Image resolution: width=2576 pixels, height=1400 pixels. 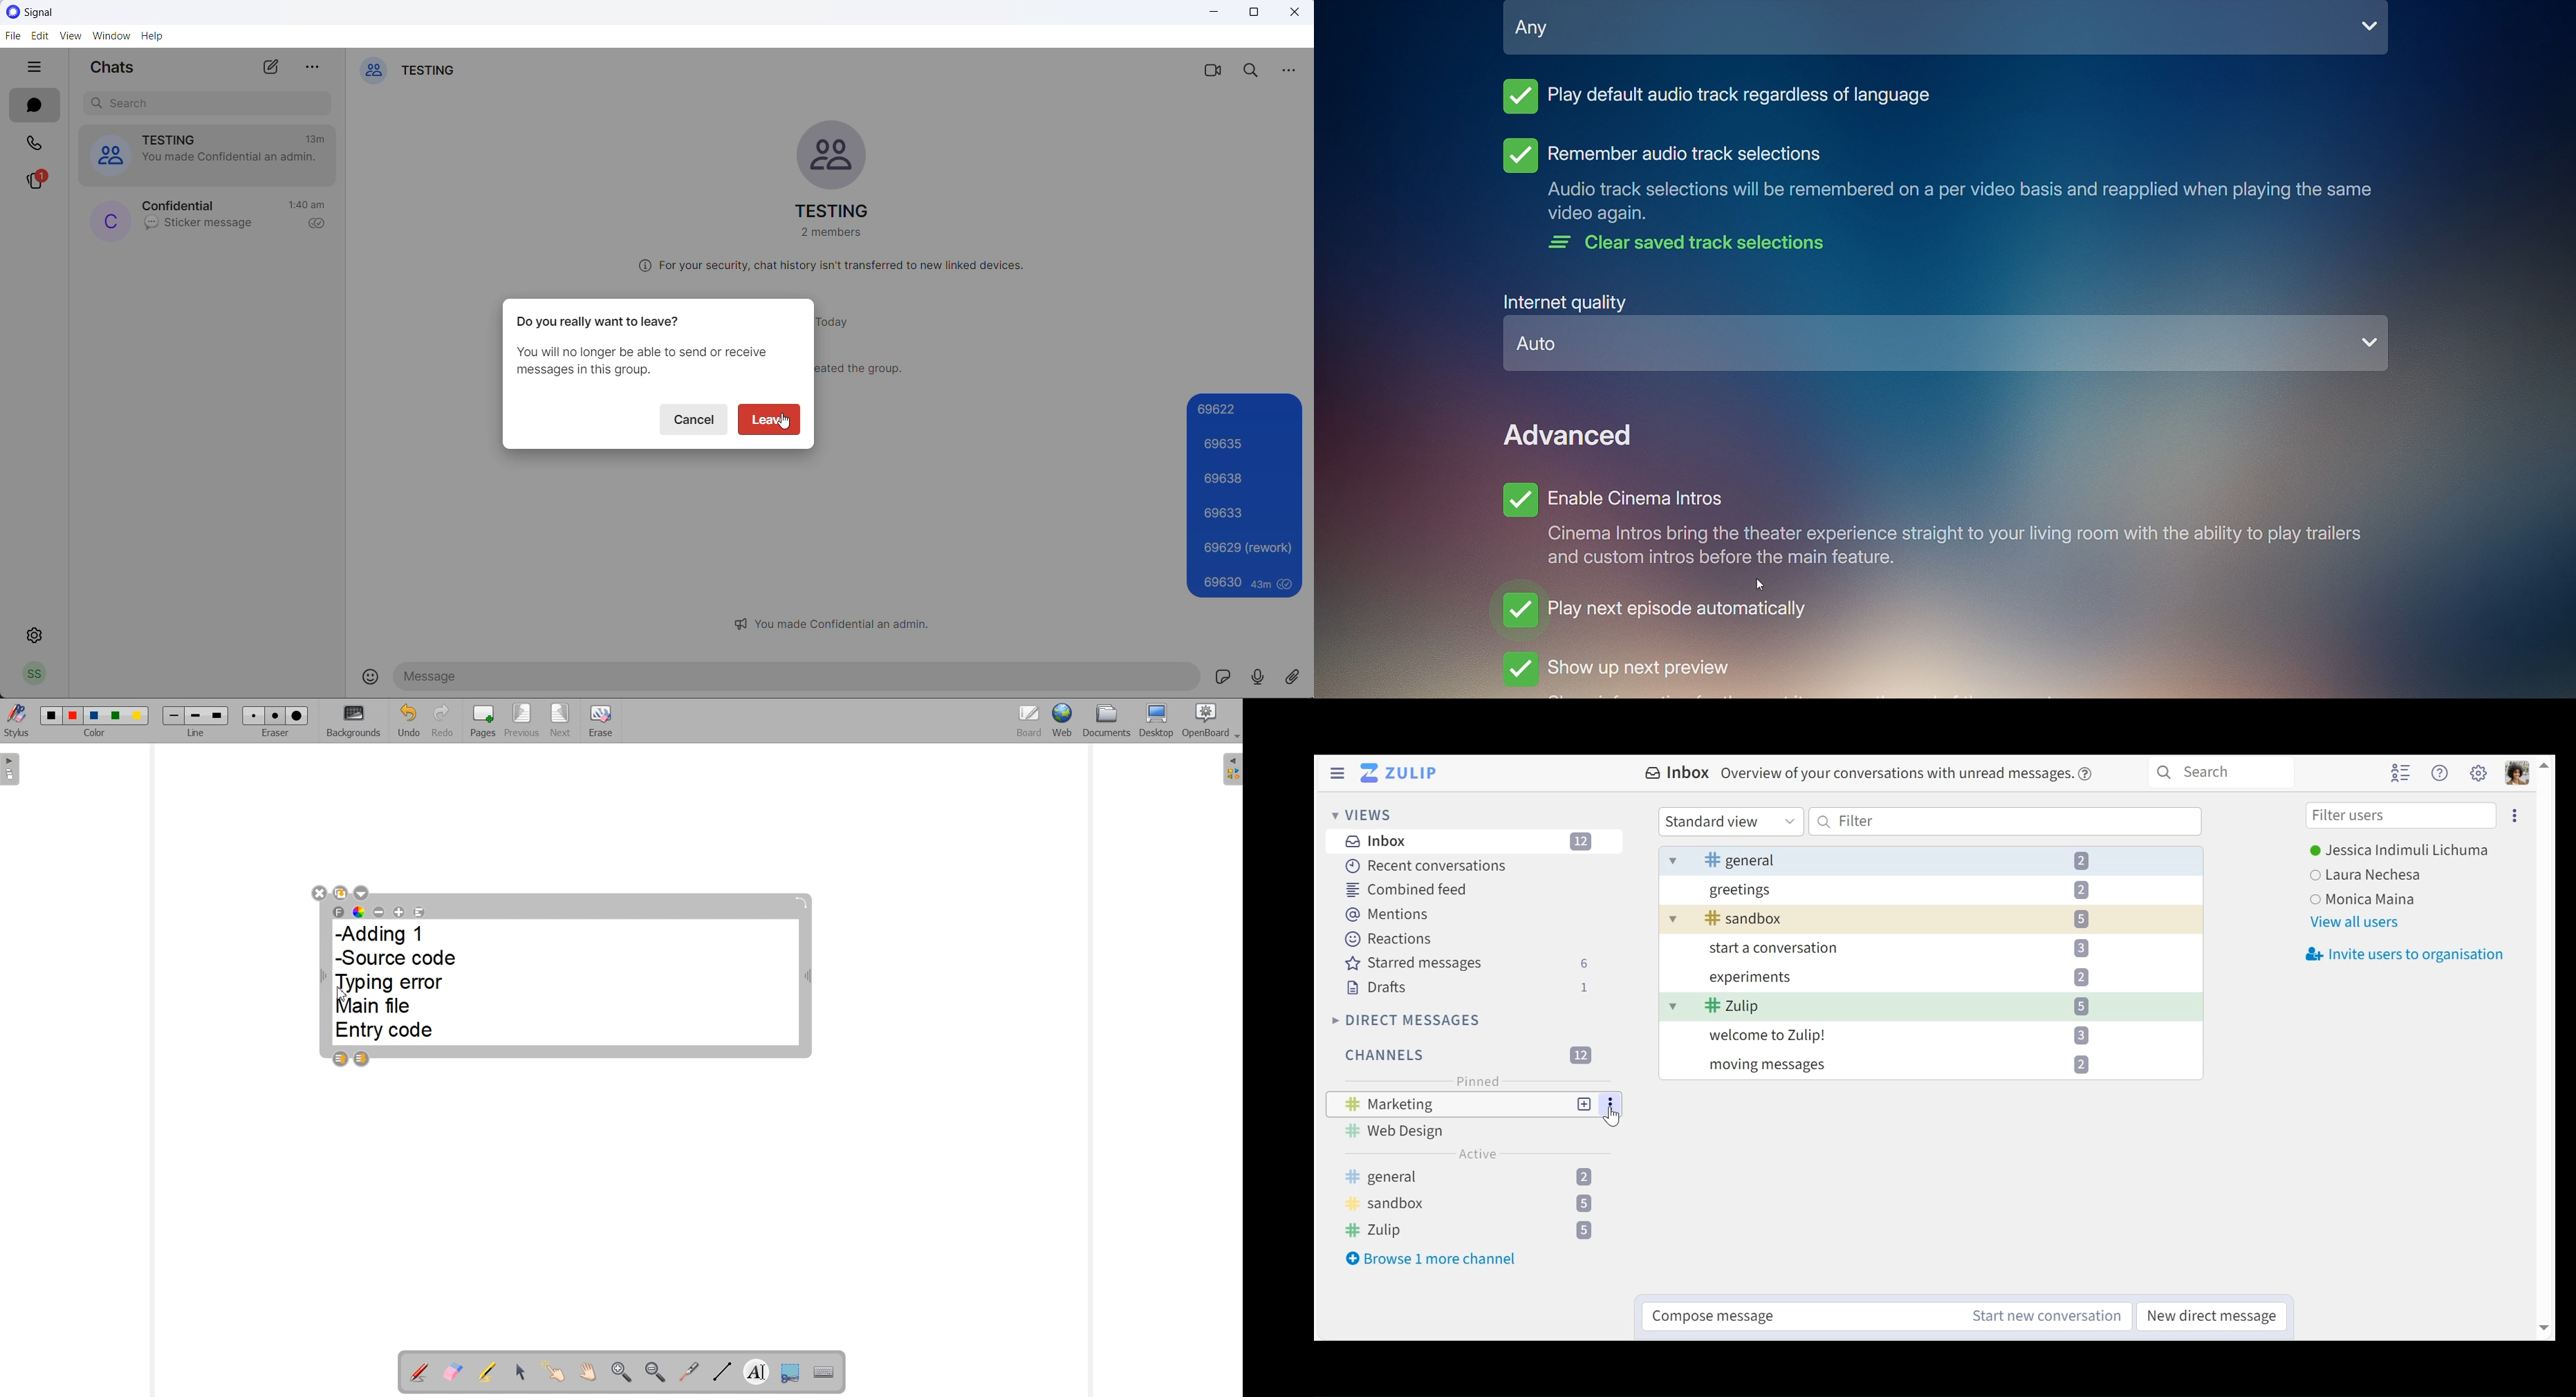 What do you see at coordinates (619, 1372) in the screenshot?
I see `Zoom in` at bounding box center [619, 1372].